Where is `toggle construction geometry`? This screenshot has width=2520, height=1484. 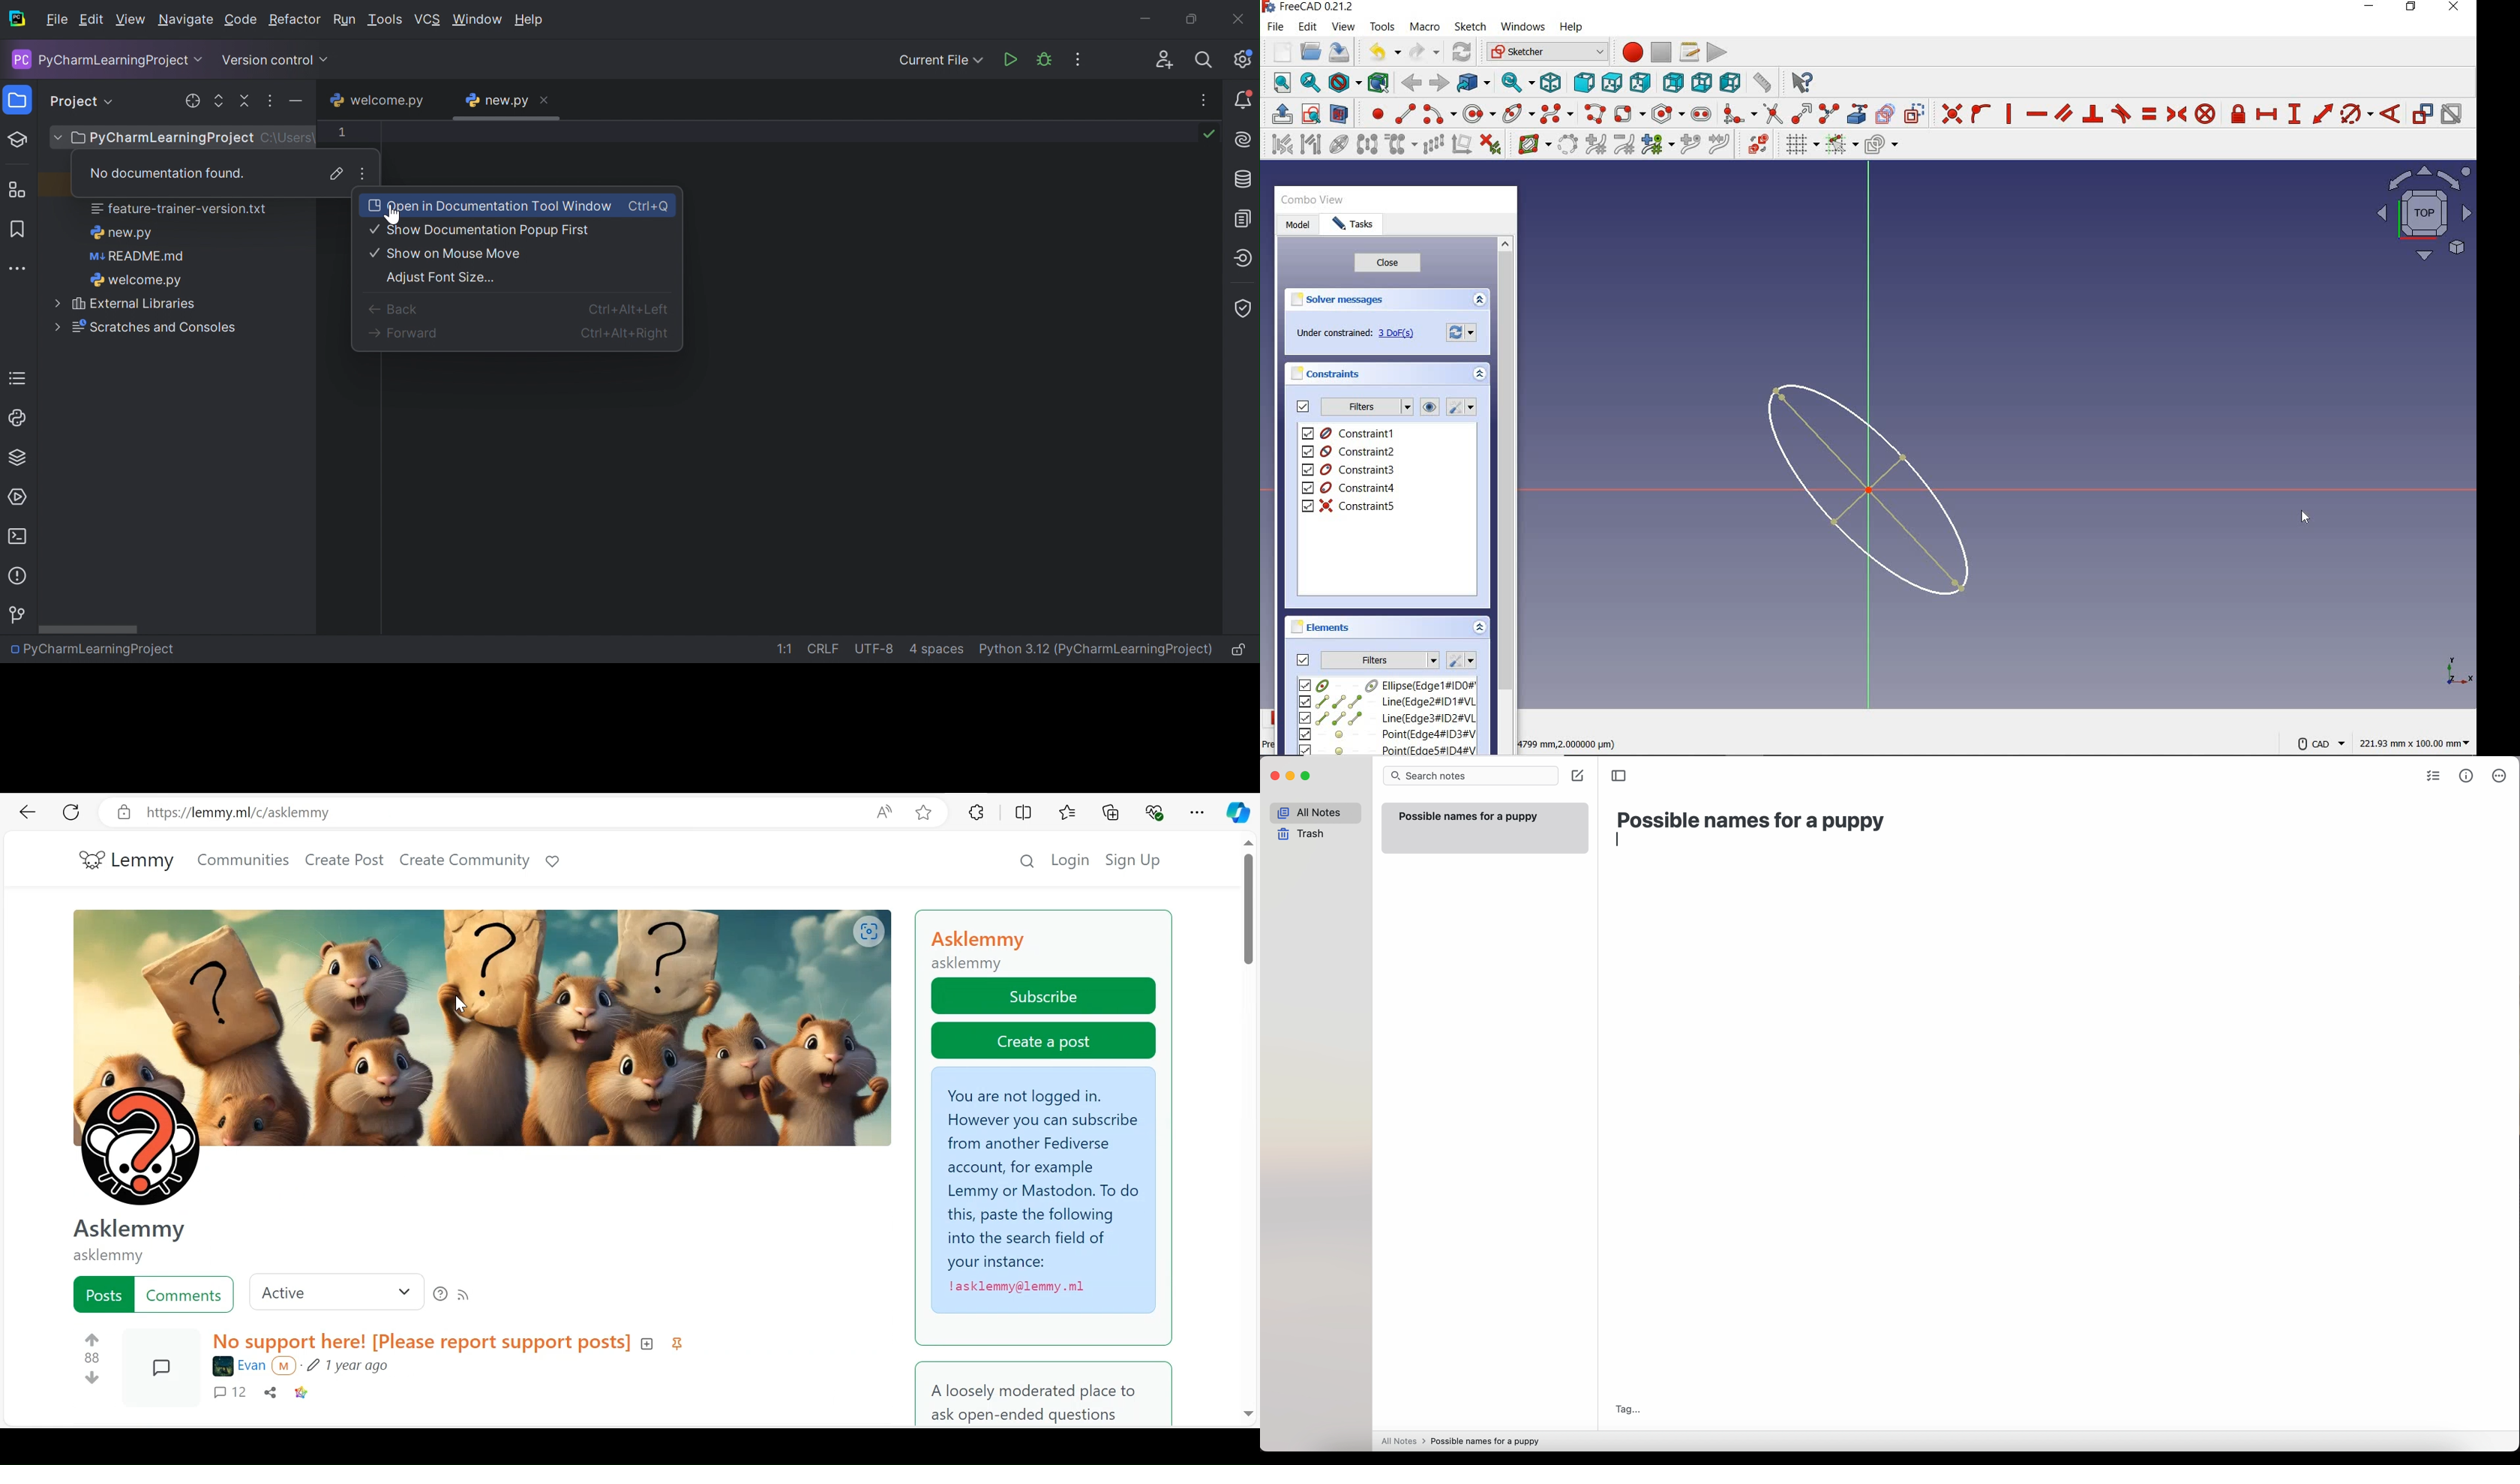 toggle construction geometry is located at coordinates (1915, 113).